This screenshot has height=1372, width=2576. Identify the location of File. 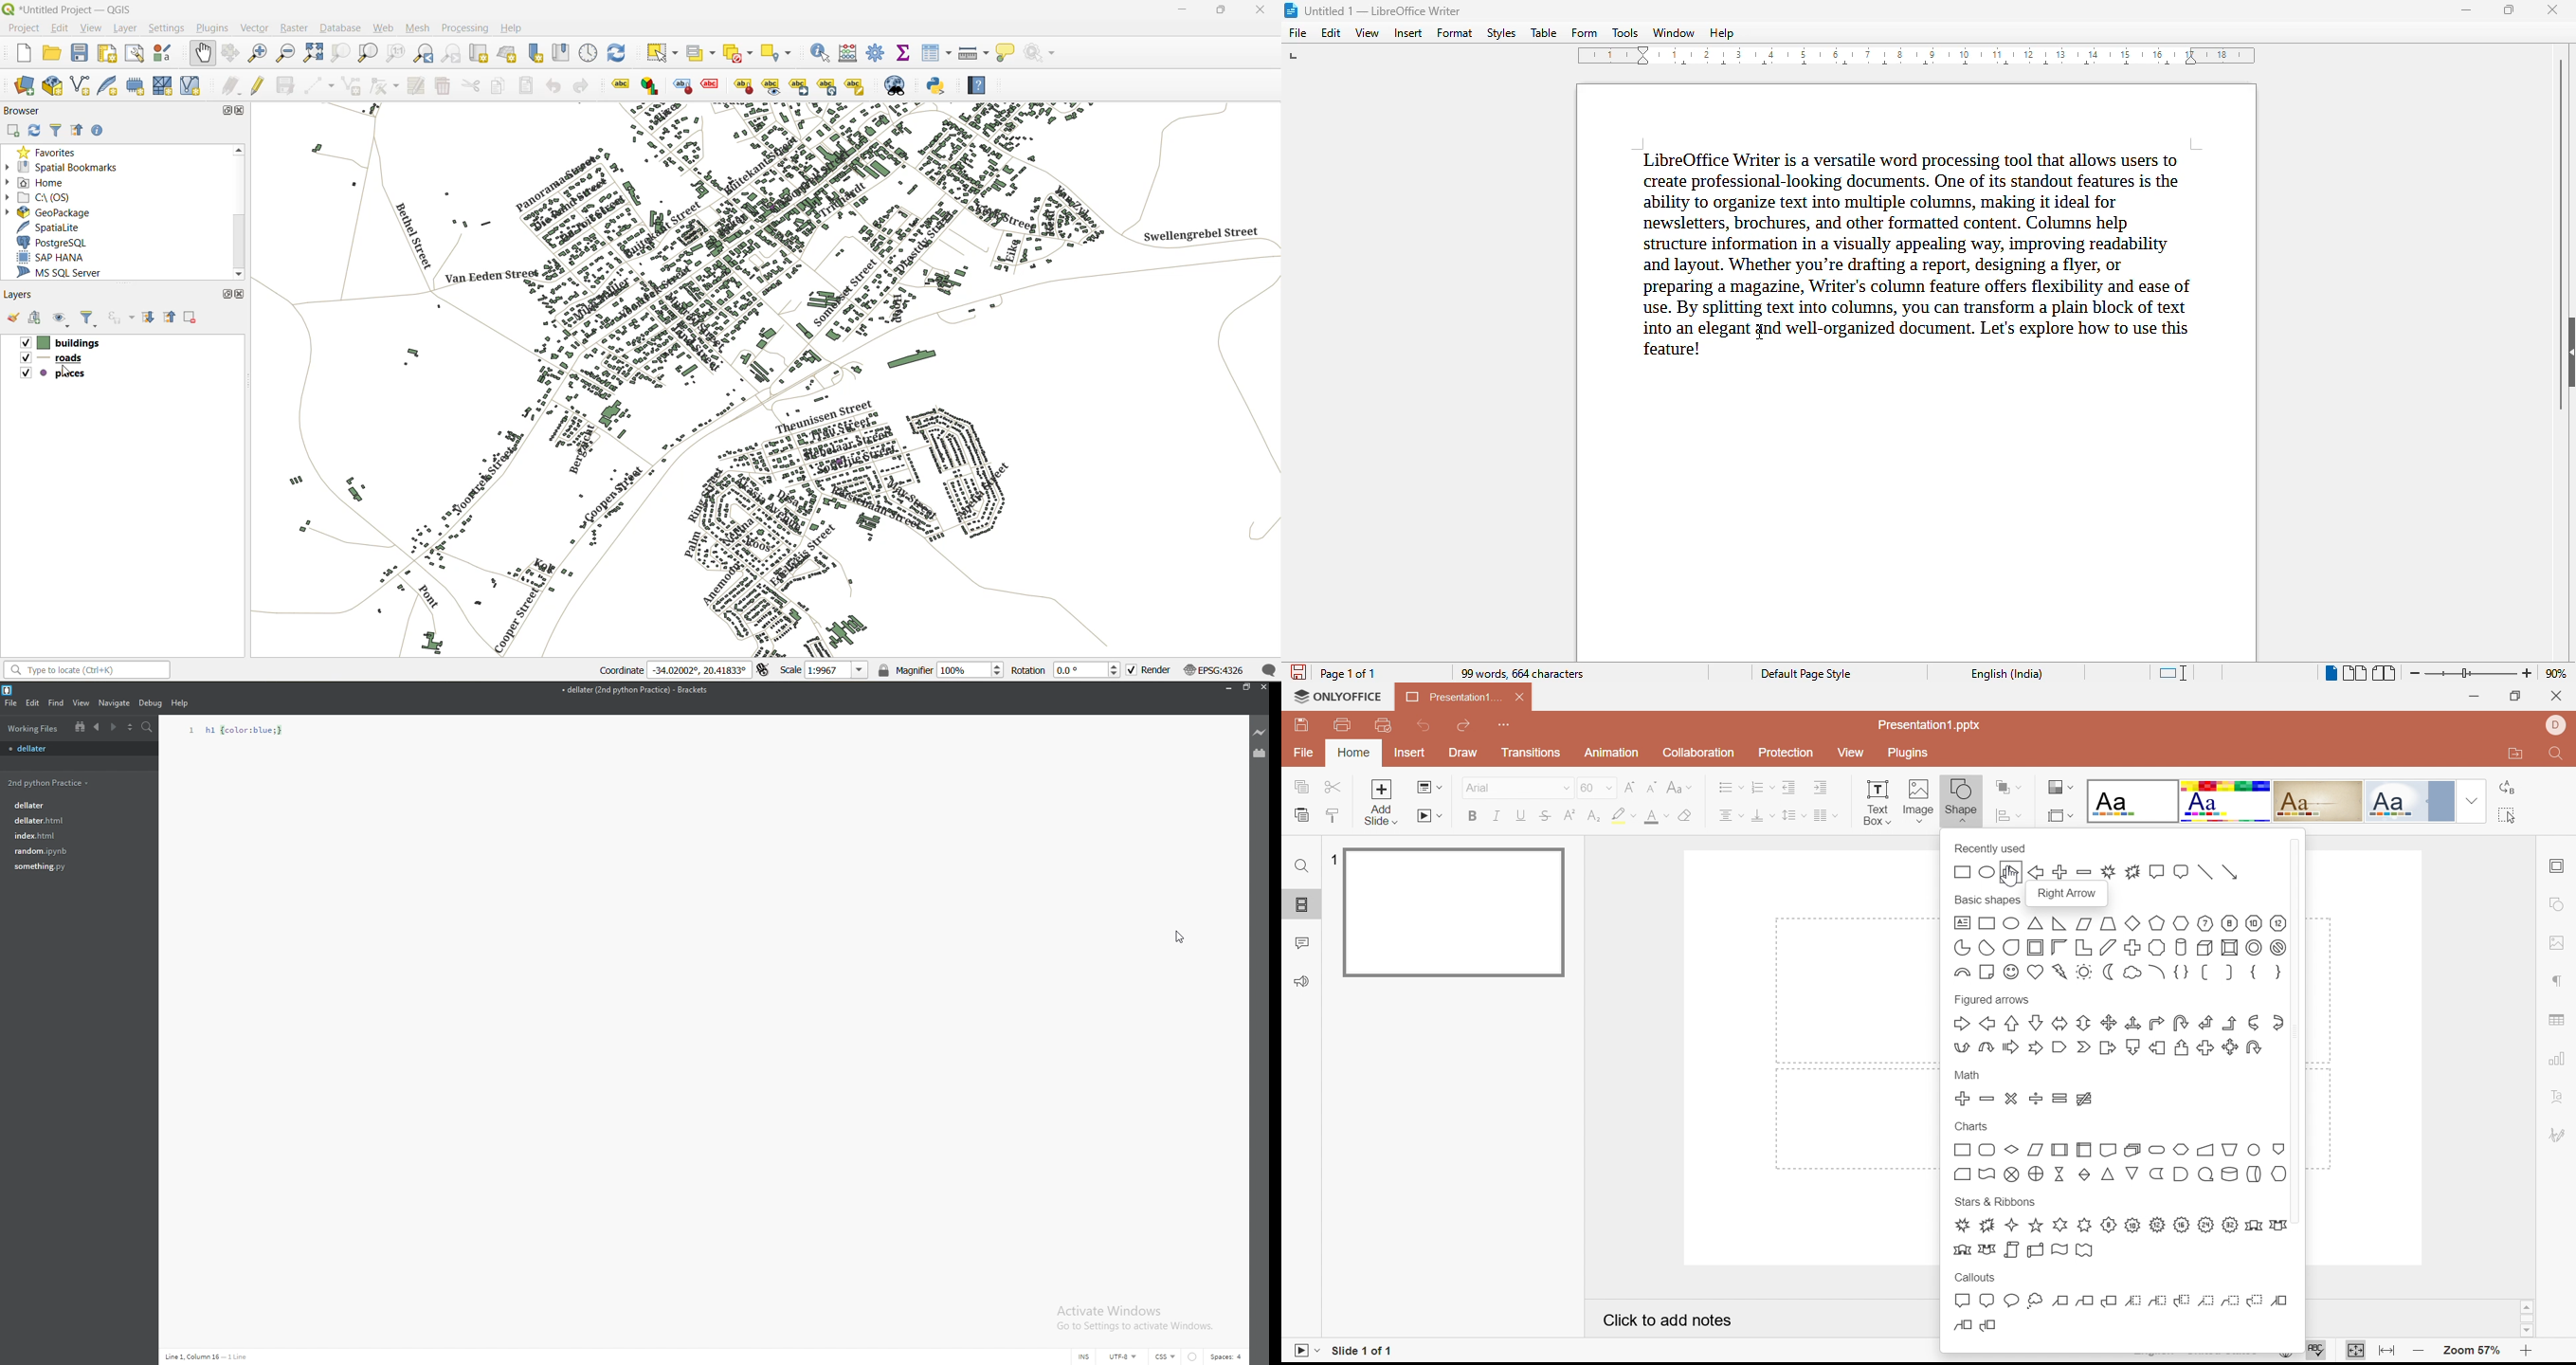
(1304, 753).